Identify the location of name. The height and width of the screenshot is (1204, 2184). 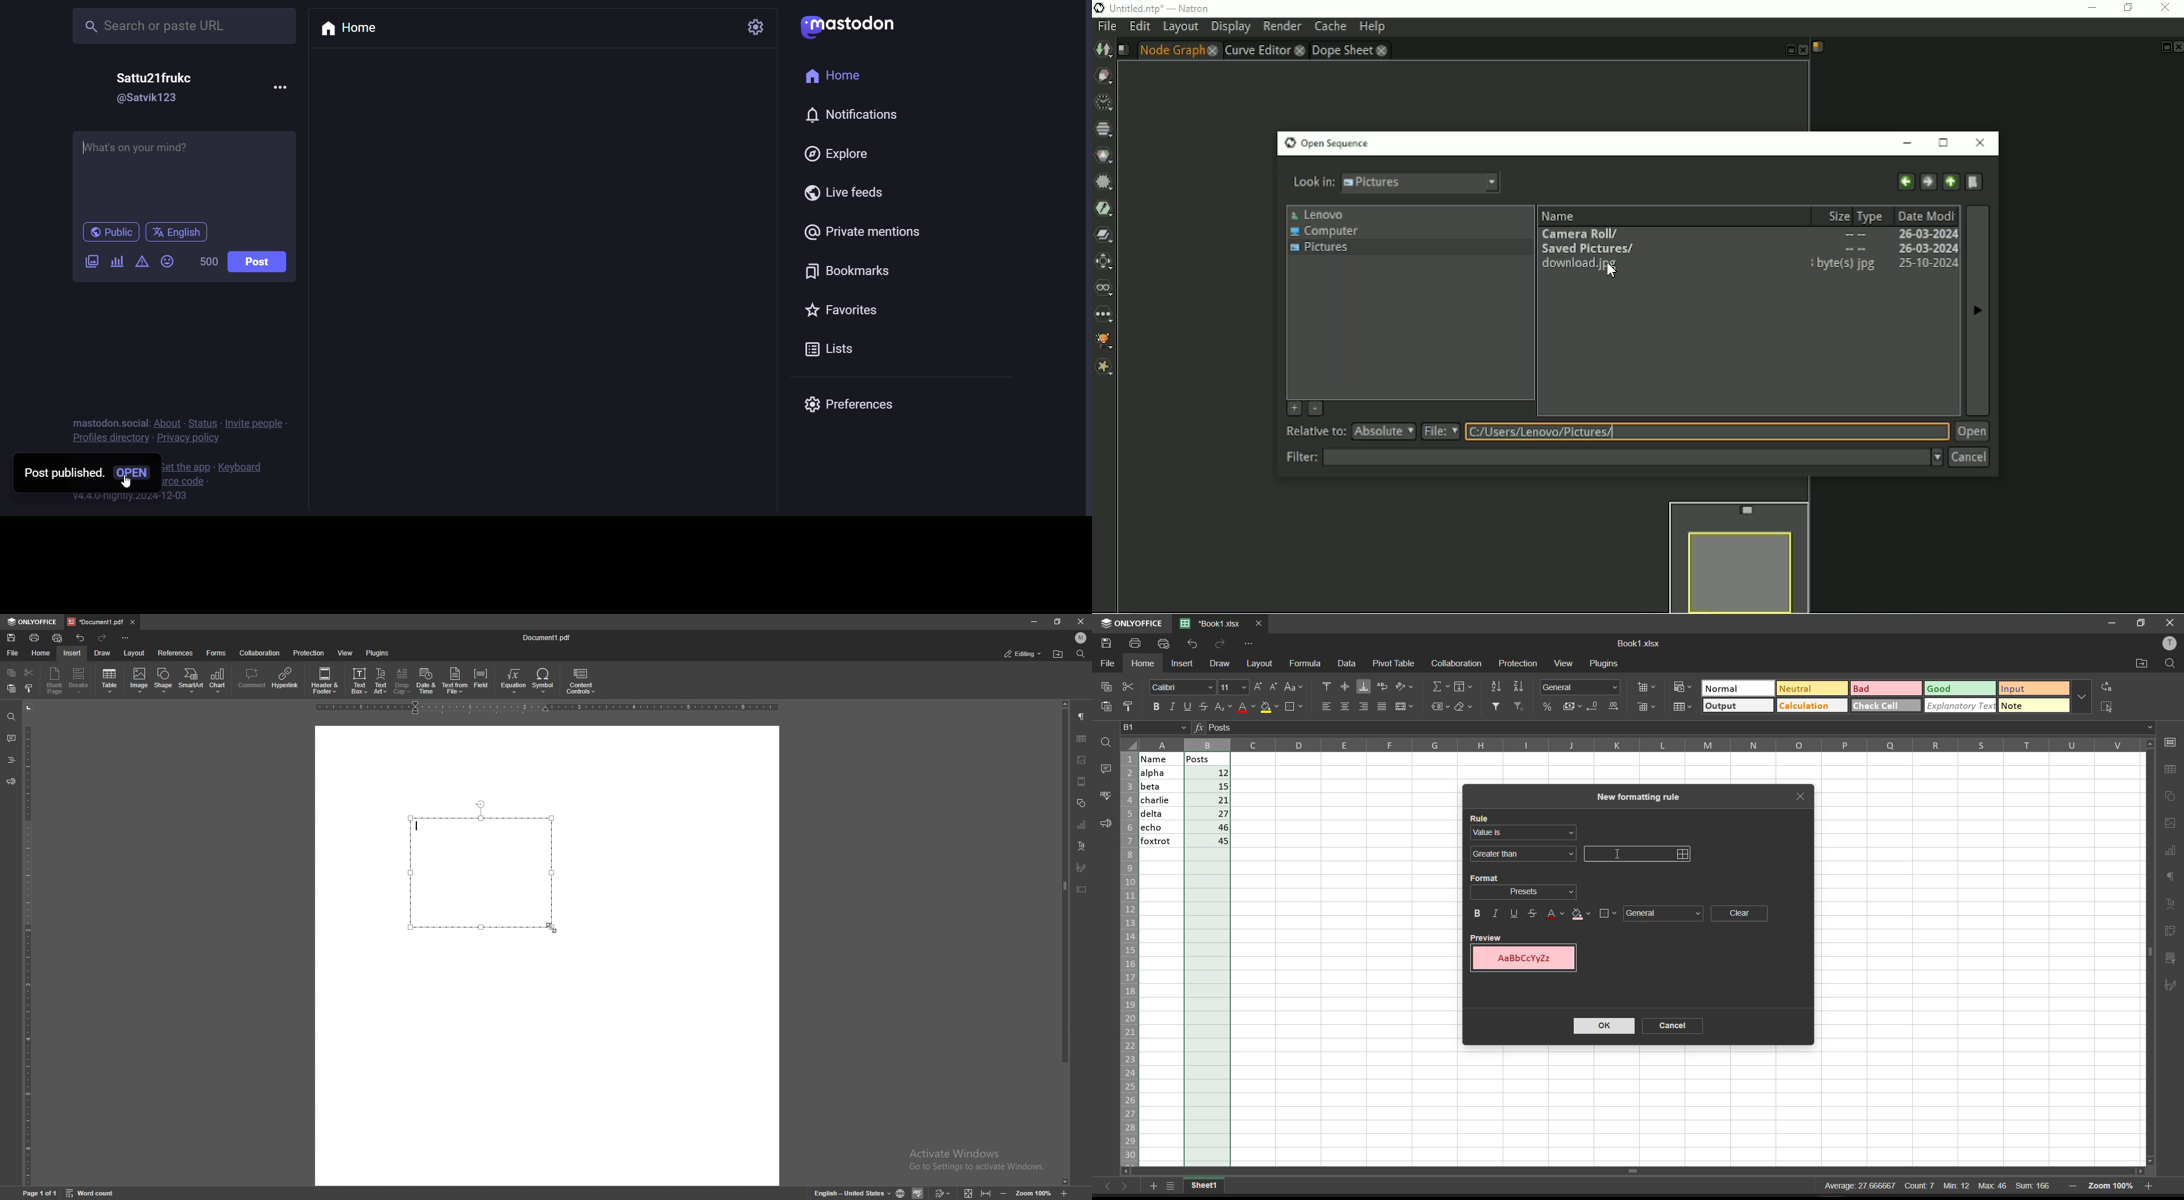
(153, 77).